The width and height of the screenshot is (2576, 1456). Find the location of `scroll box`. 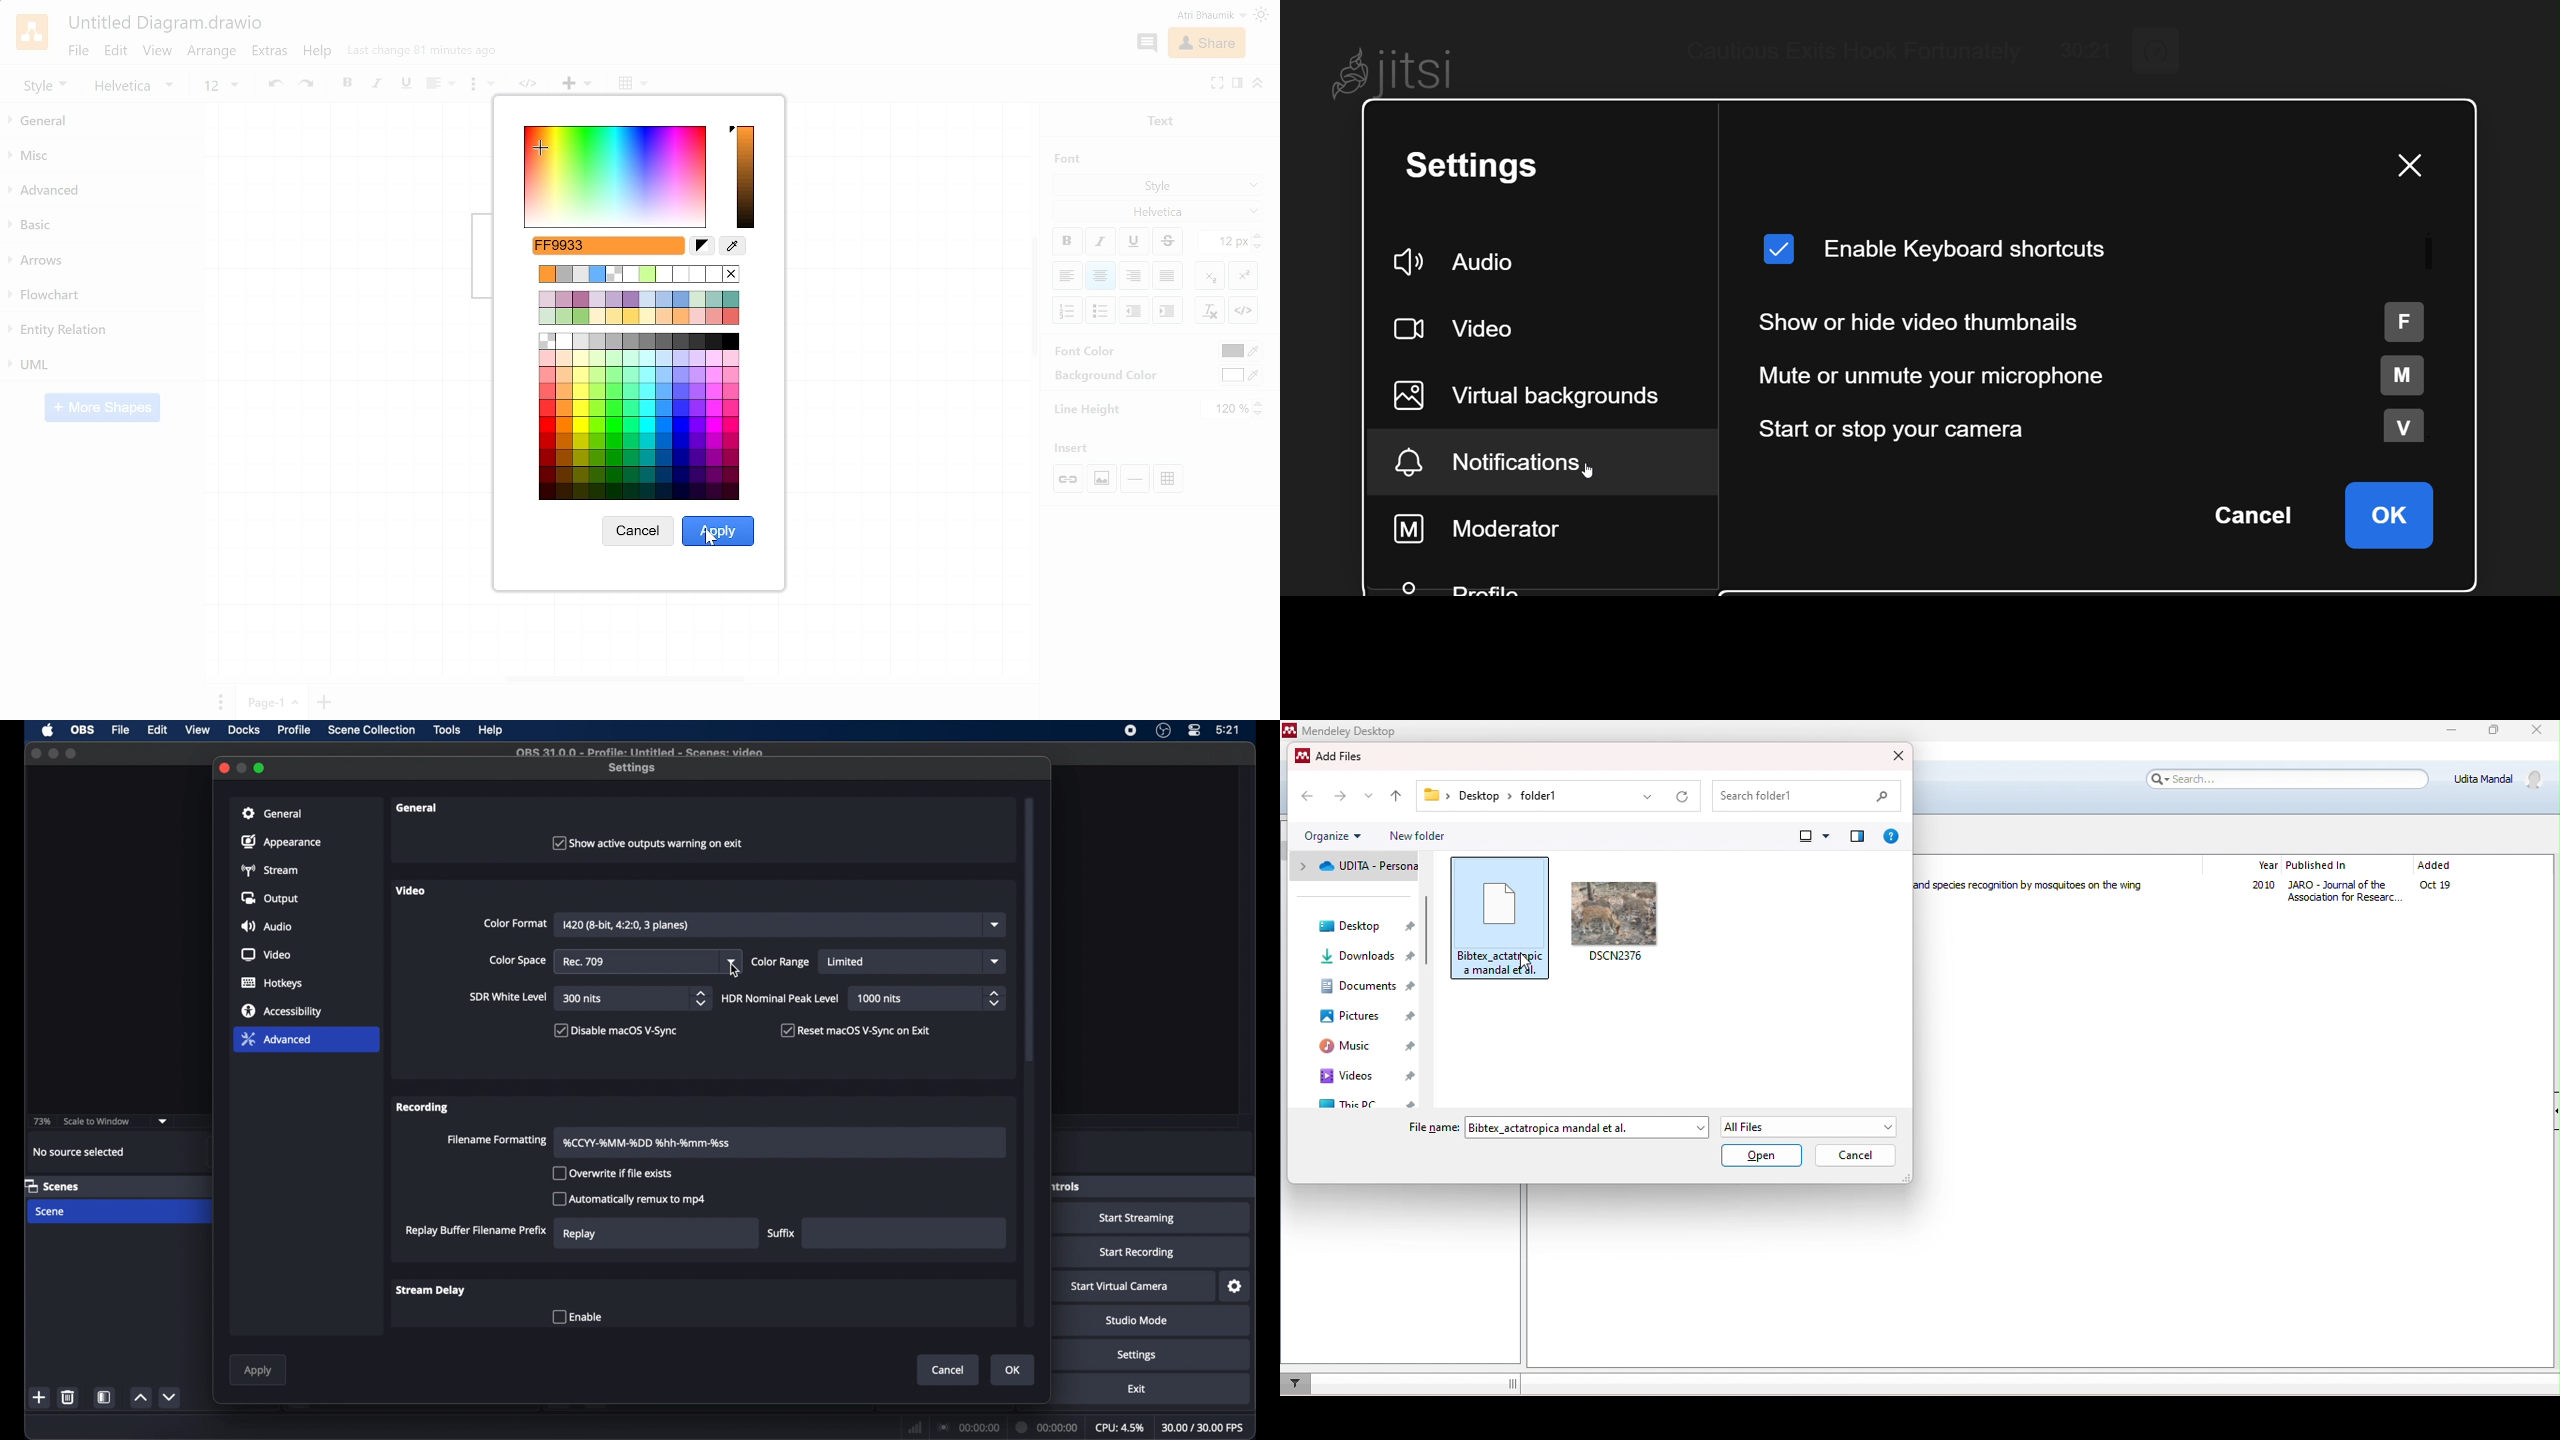

scroll box is located at coordinates (1029, 930).